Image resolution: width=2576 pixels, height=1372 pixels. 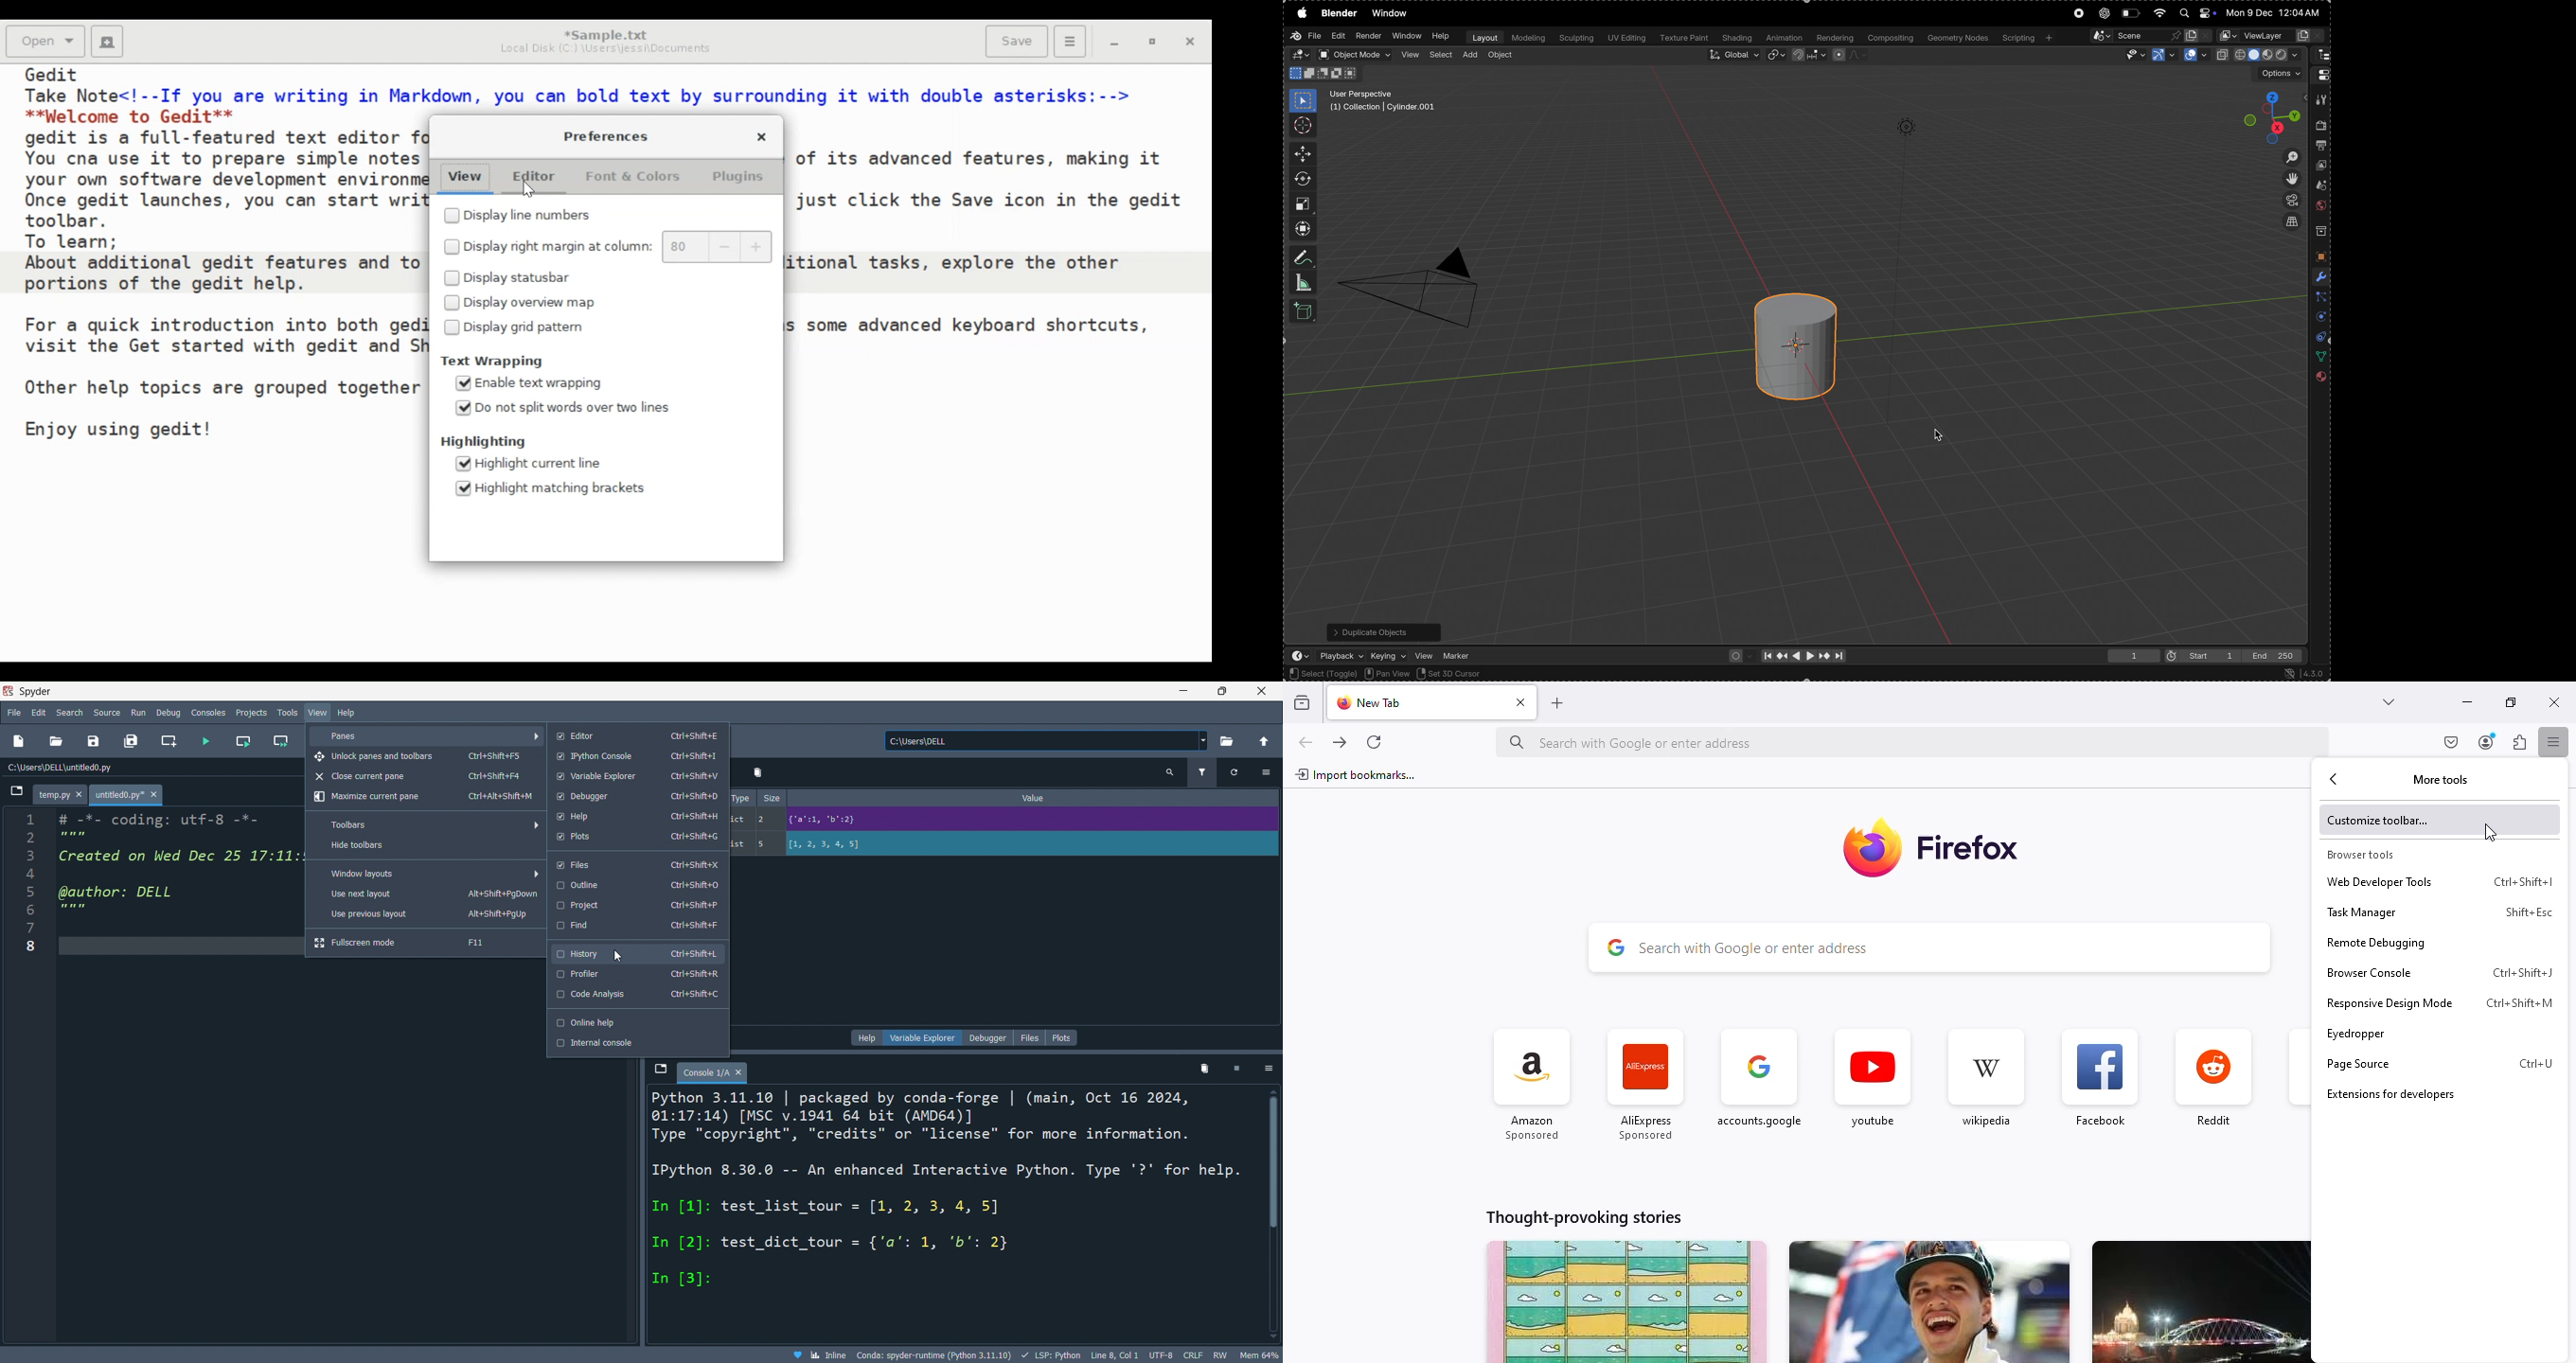 I want to click on vector layer, so click(x=2271, y=36).